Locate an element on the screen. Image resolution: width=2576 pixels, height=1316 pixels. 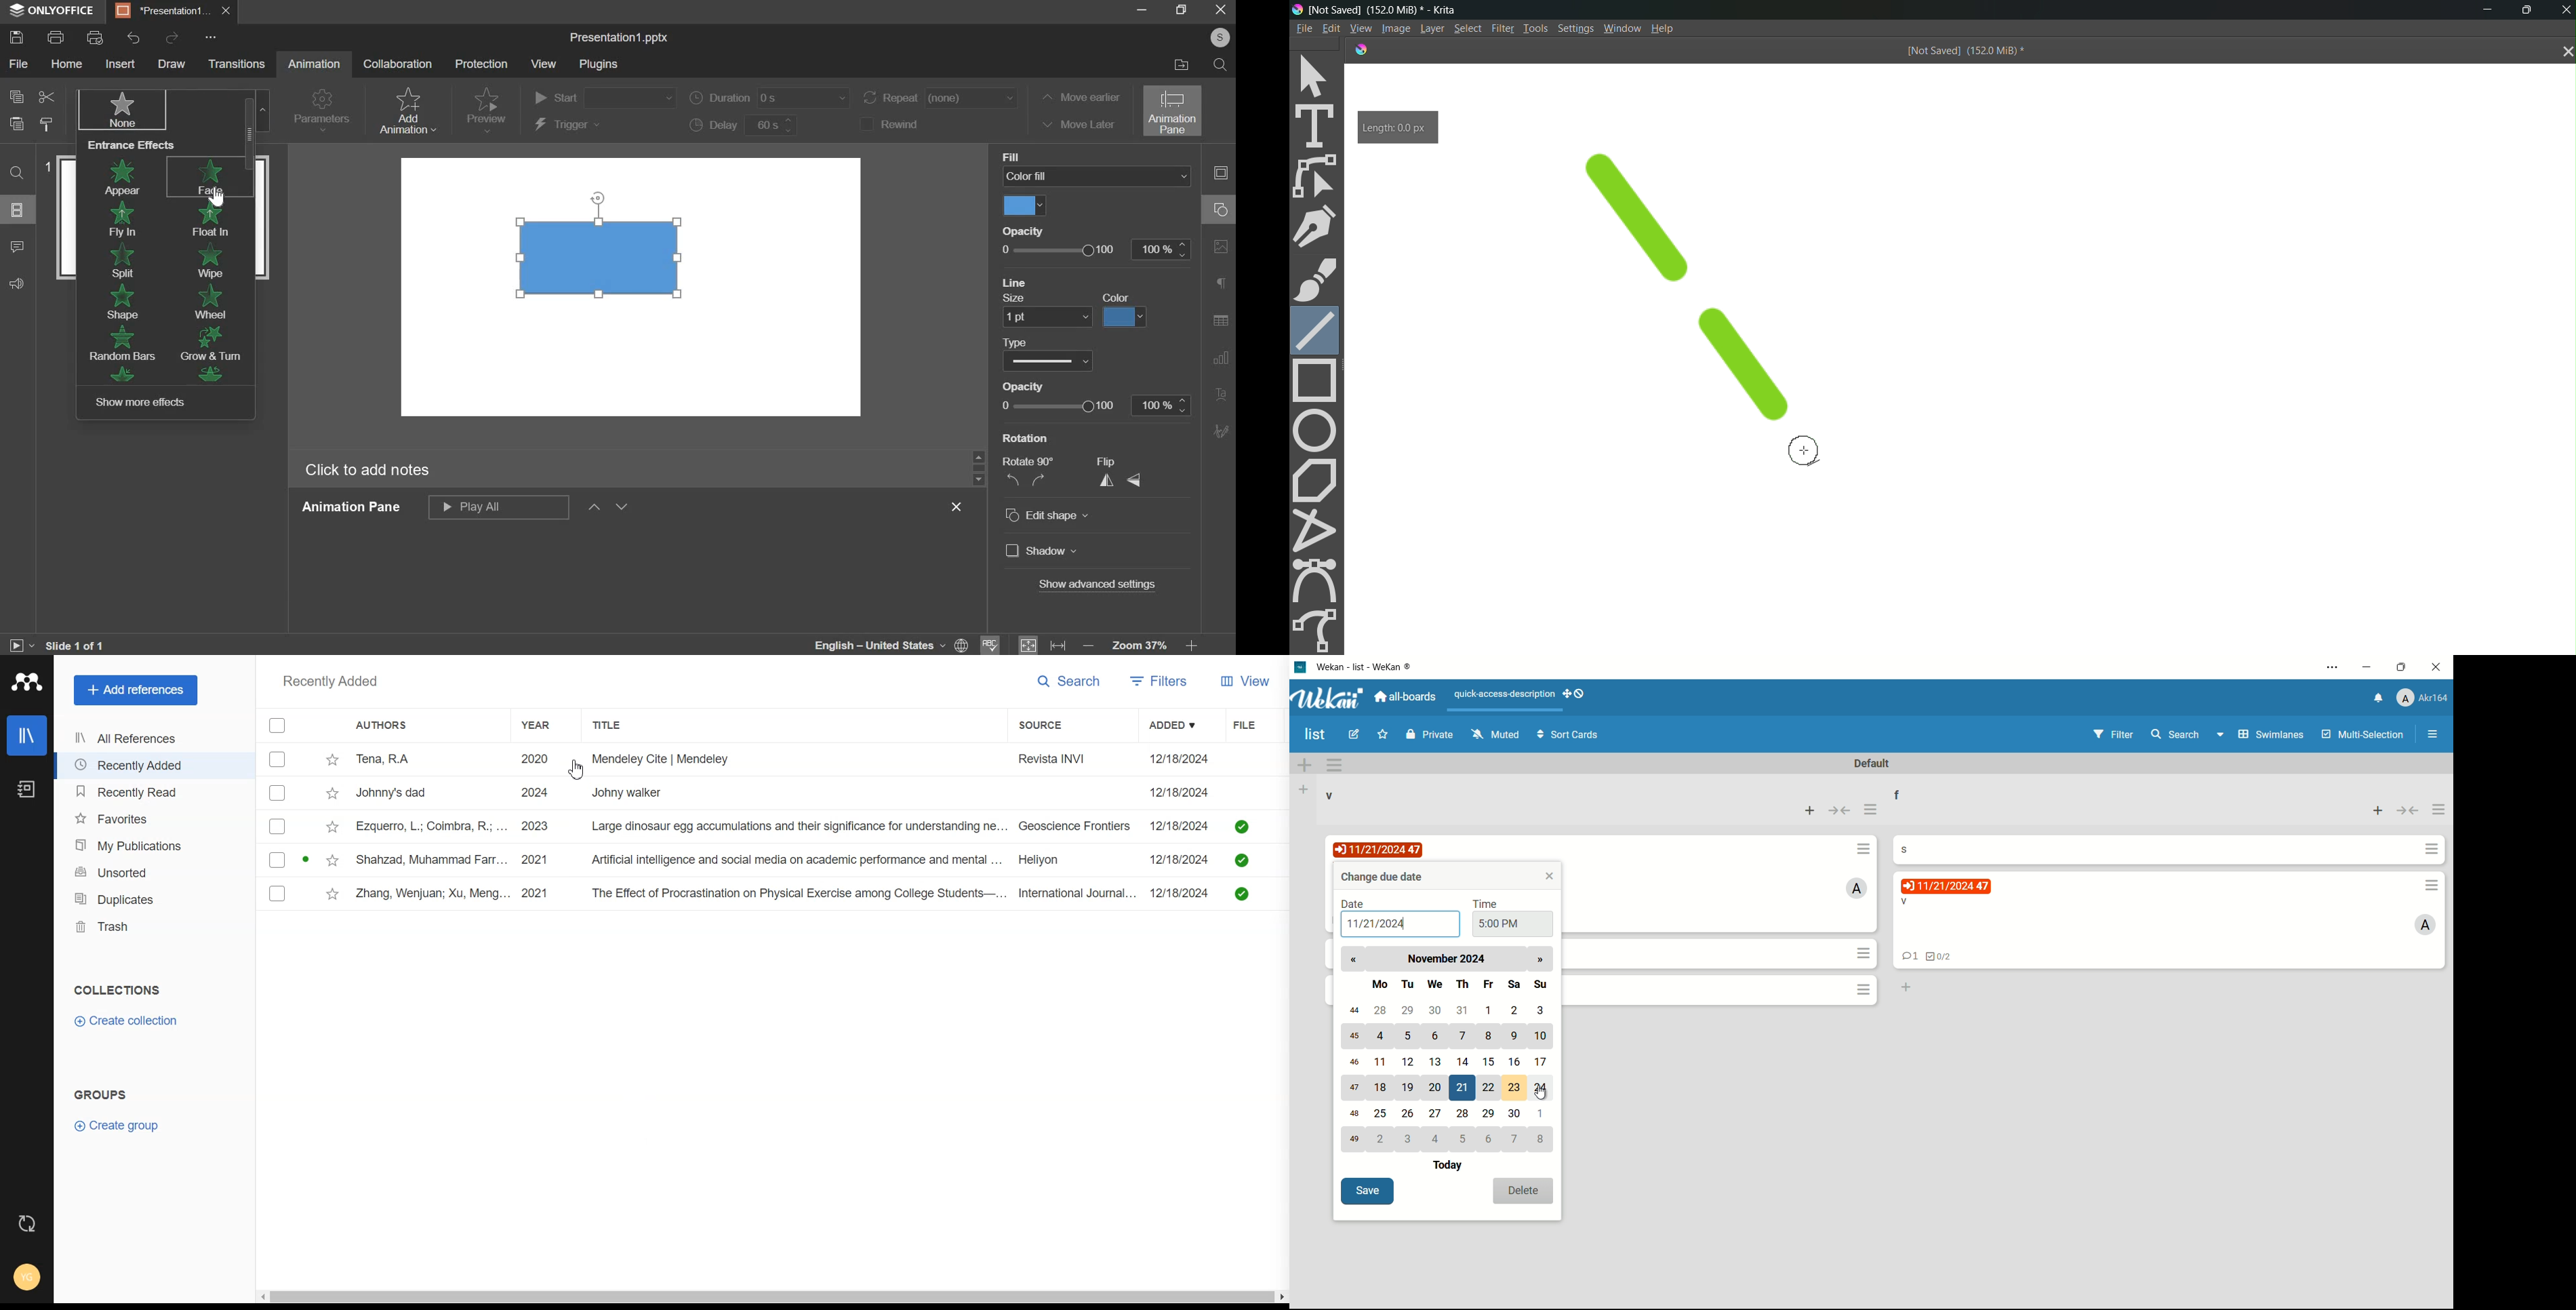
rewind is located at coordinates (908, 124).